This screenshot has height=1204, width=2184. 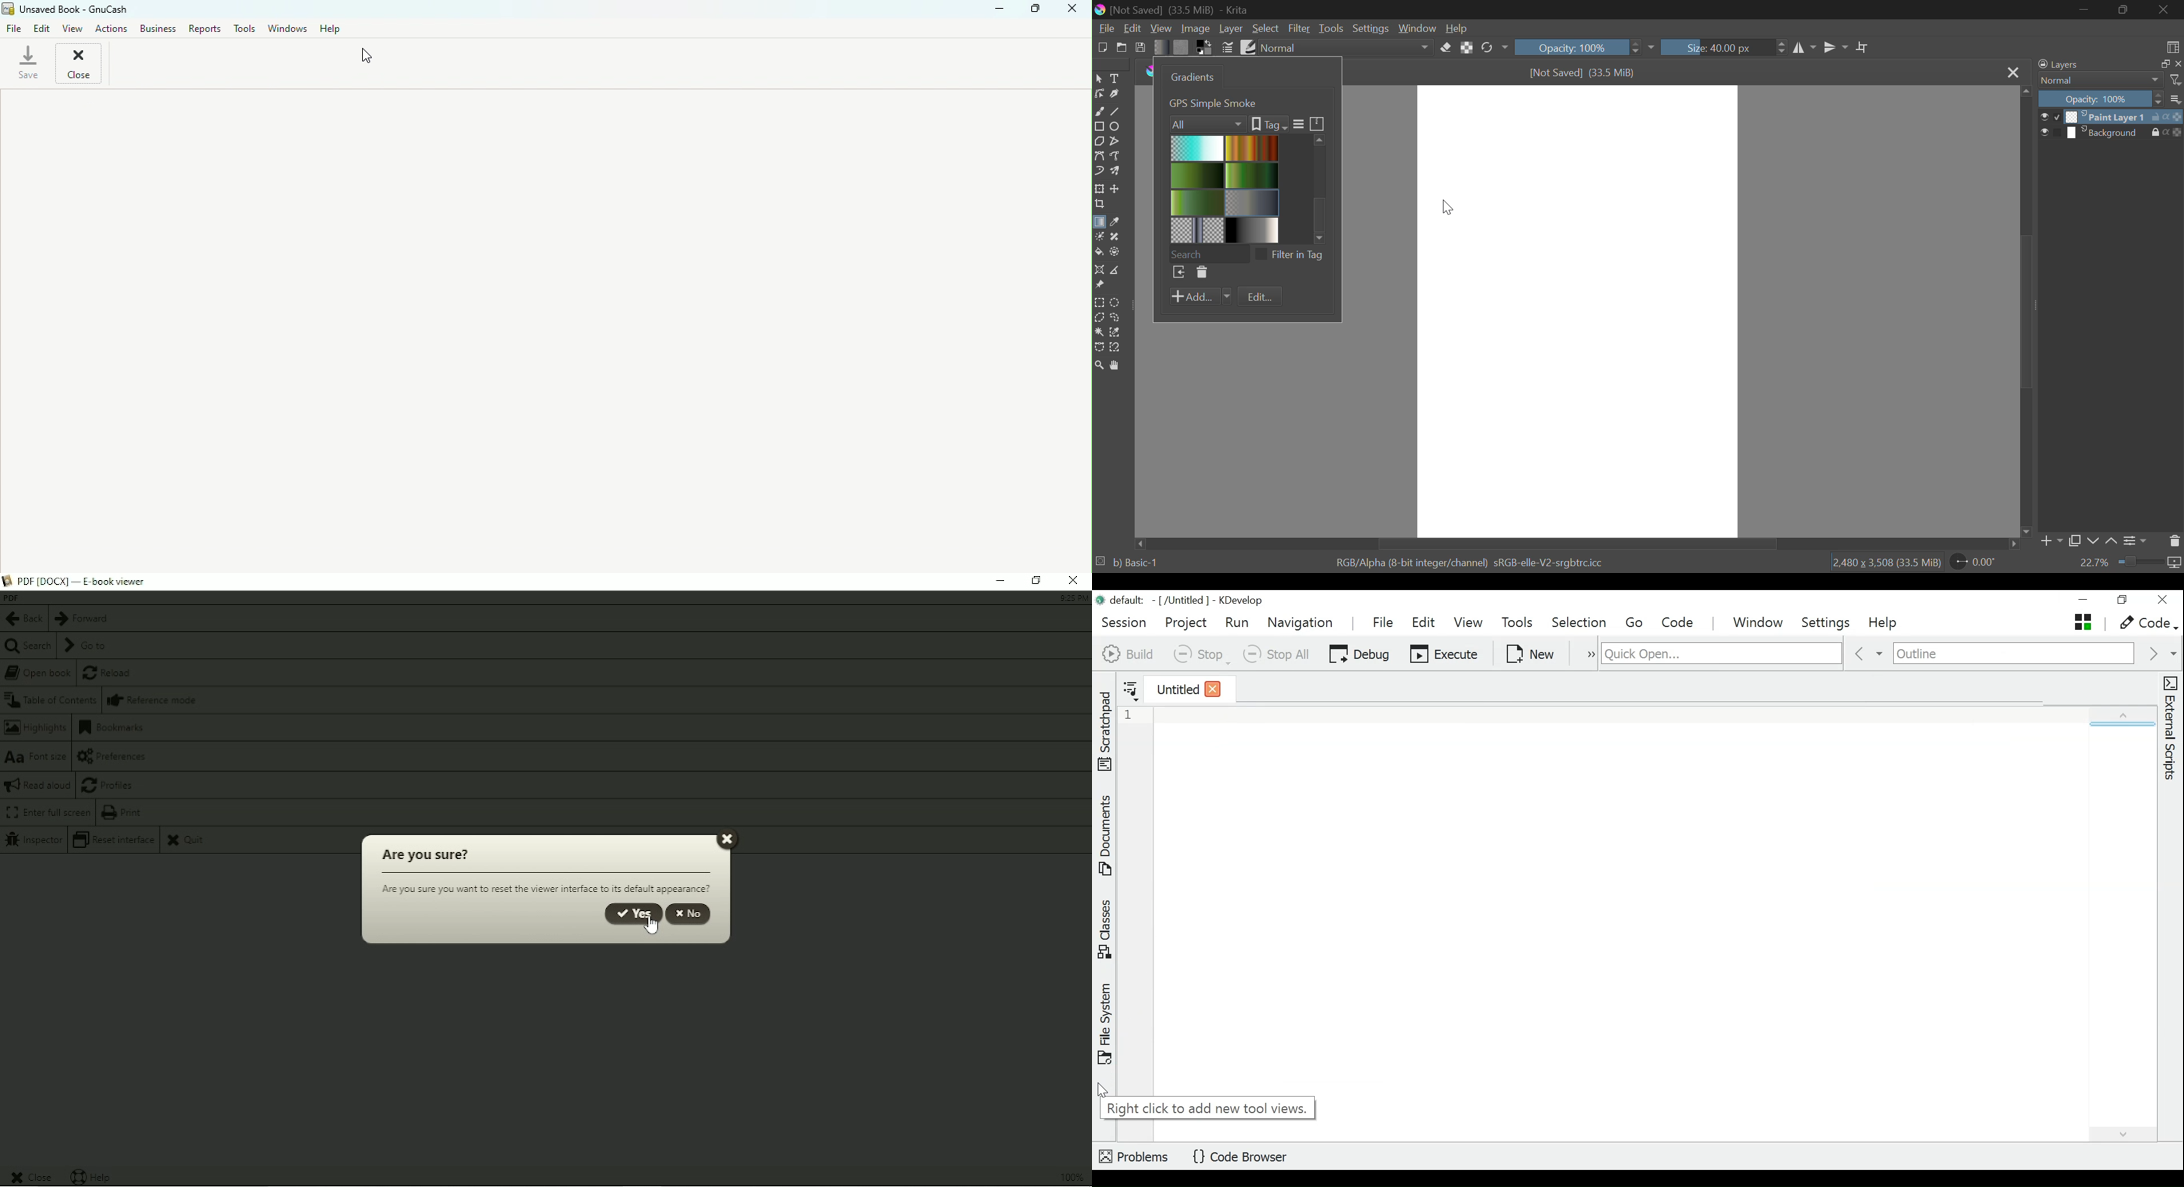 What do you see at coordinates (1114, 252) in the screenshot?
I see `Enclose and Fill` at bounding box center [1114, 252].